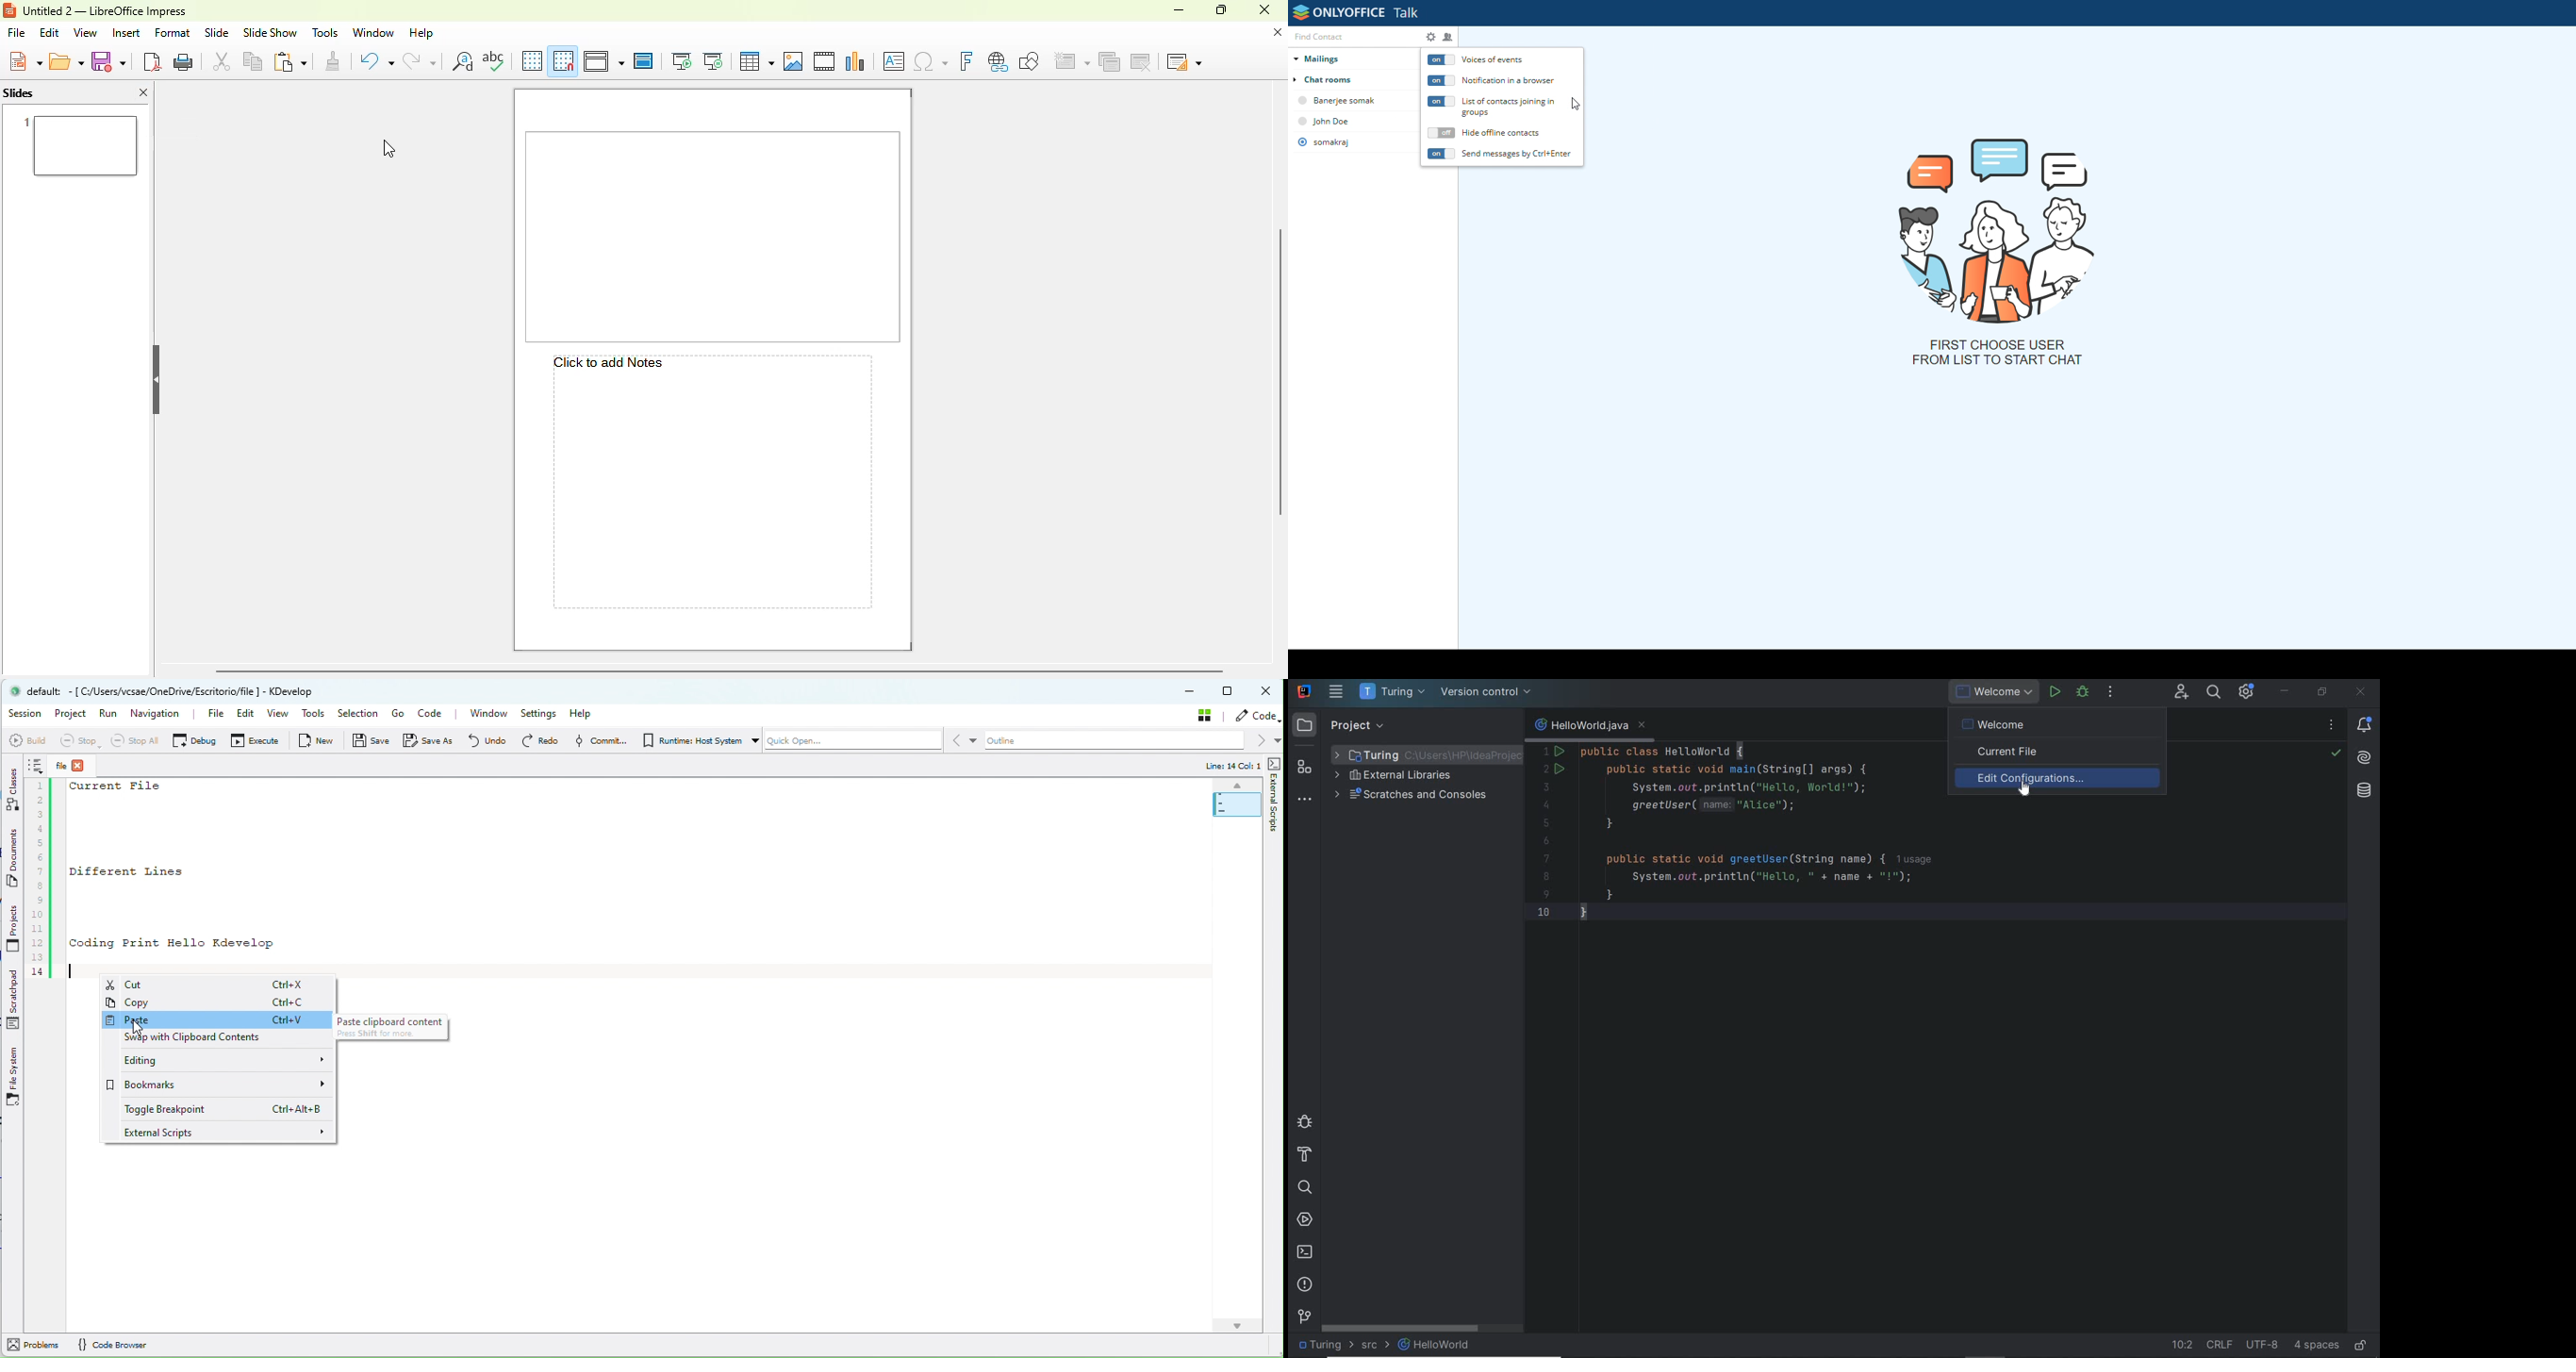 This screenshot has height=1372, width=2576. What do you see at coordinates (50, 33) in the screenshot?
I see `edit` at bounding box center [50, 33].